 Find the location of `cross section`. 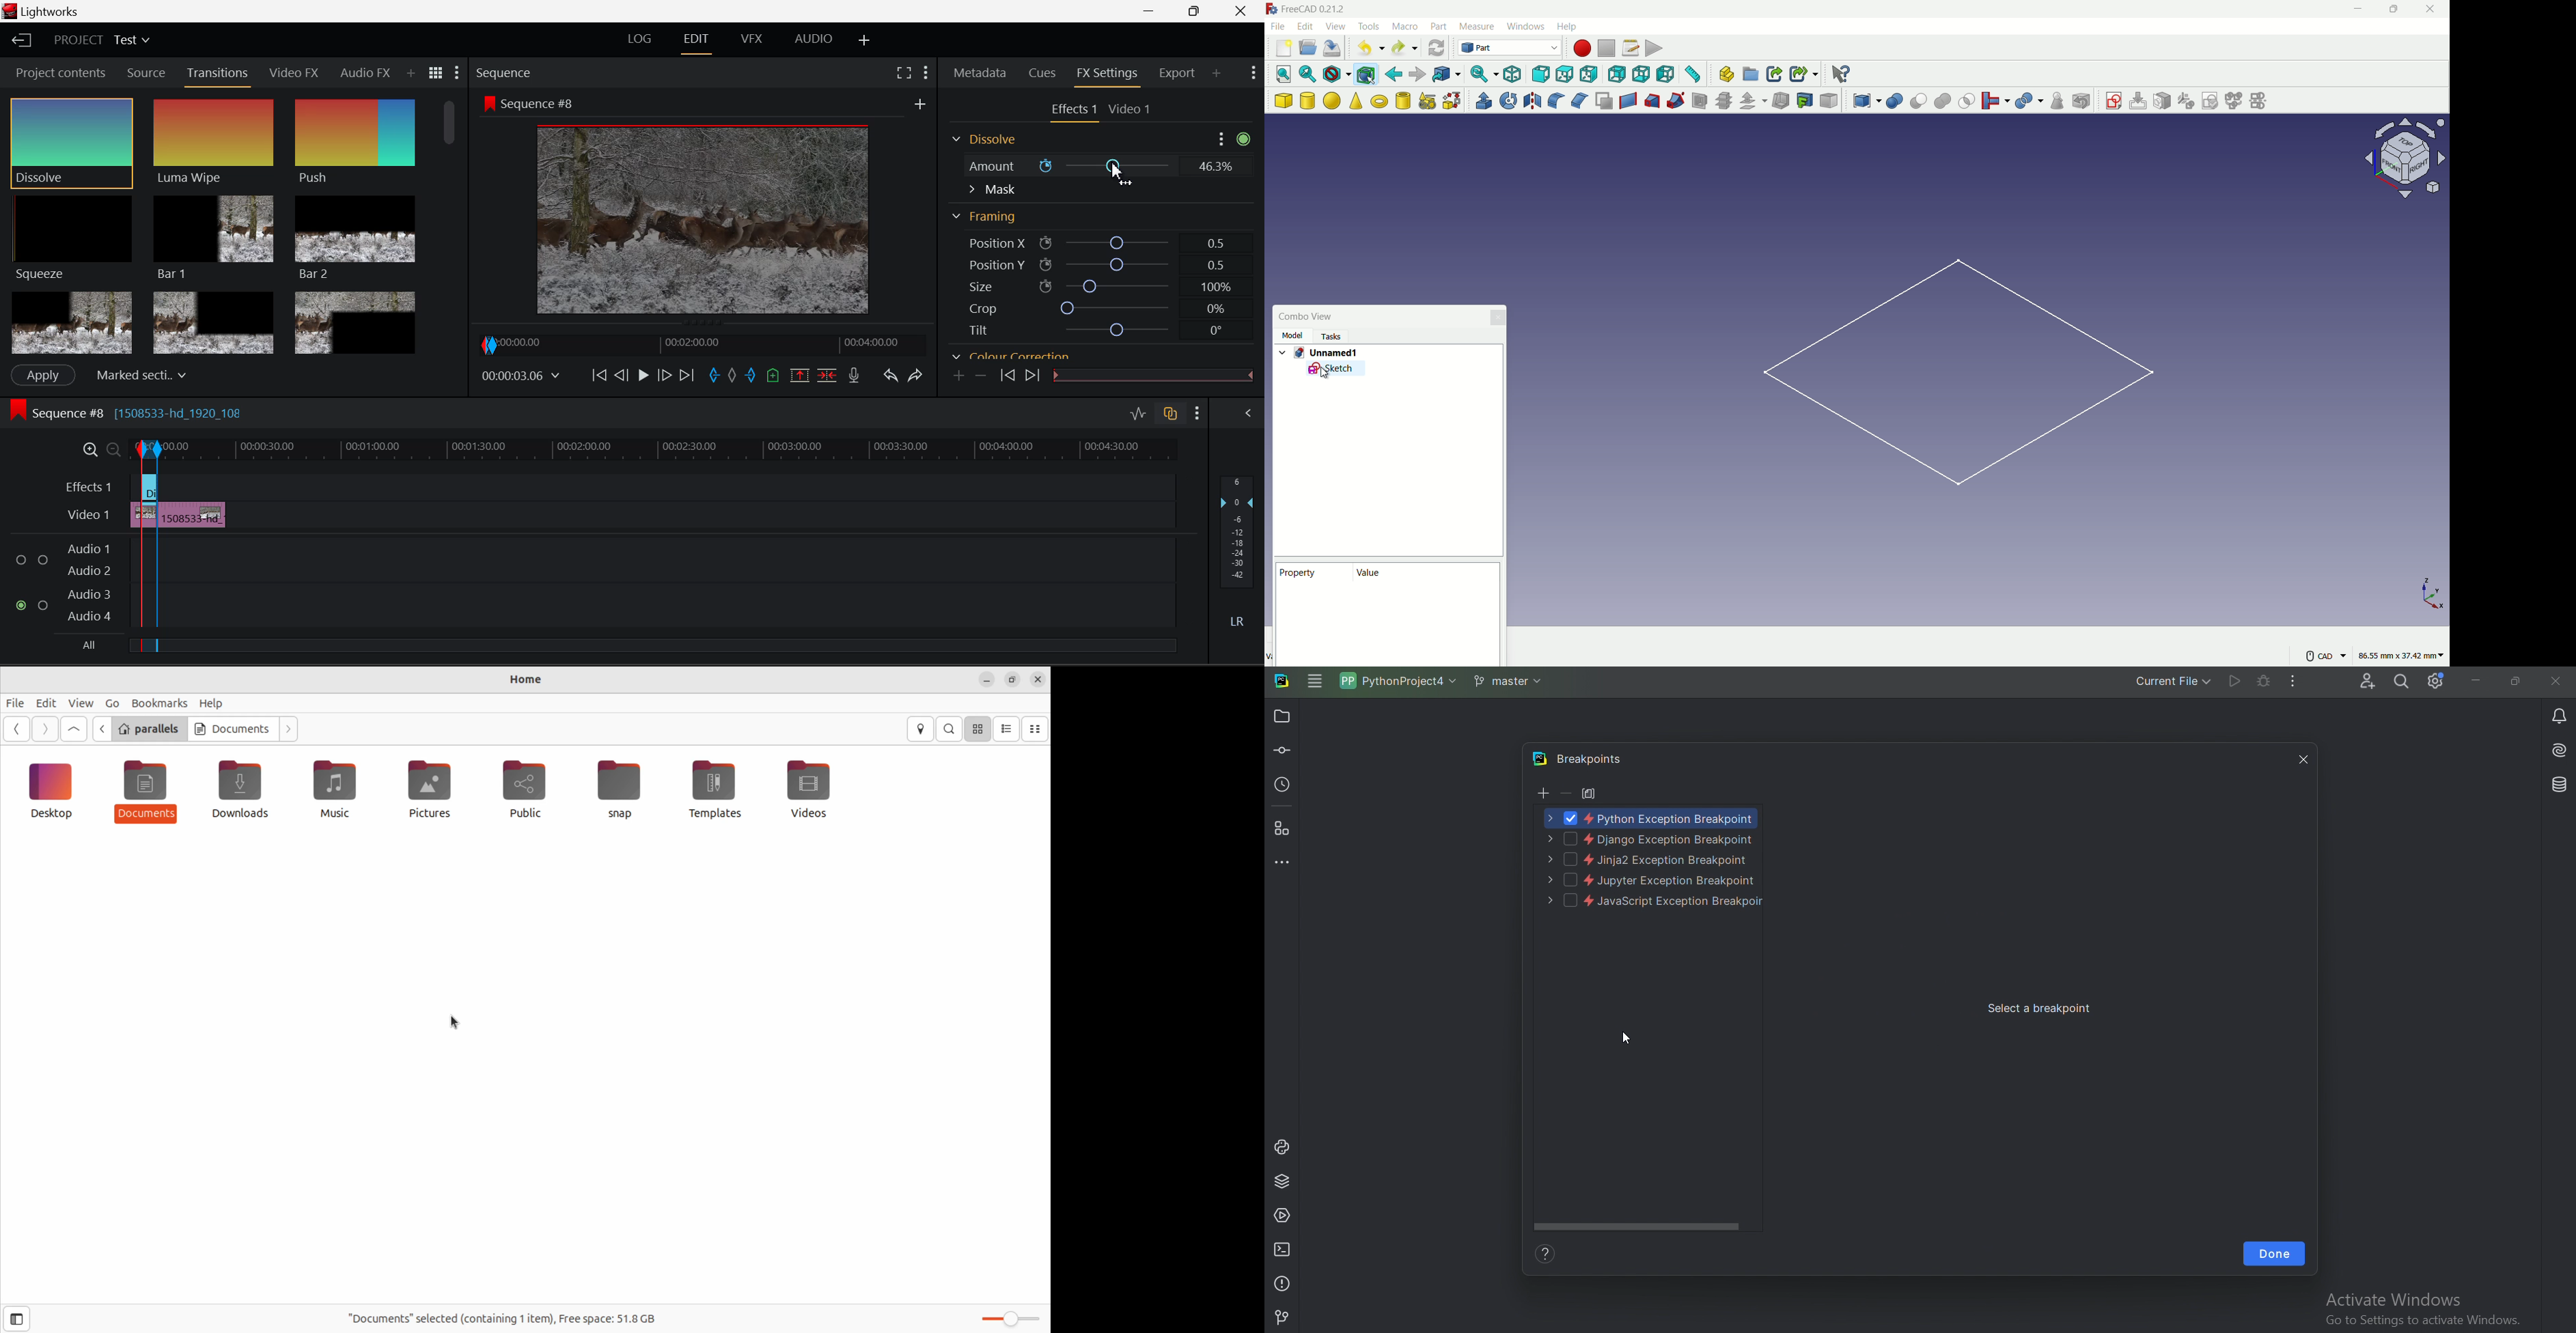

cross section is located at coordinates (1726, 100).